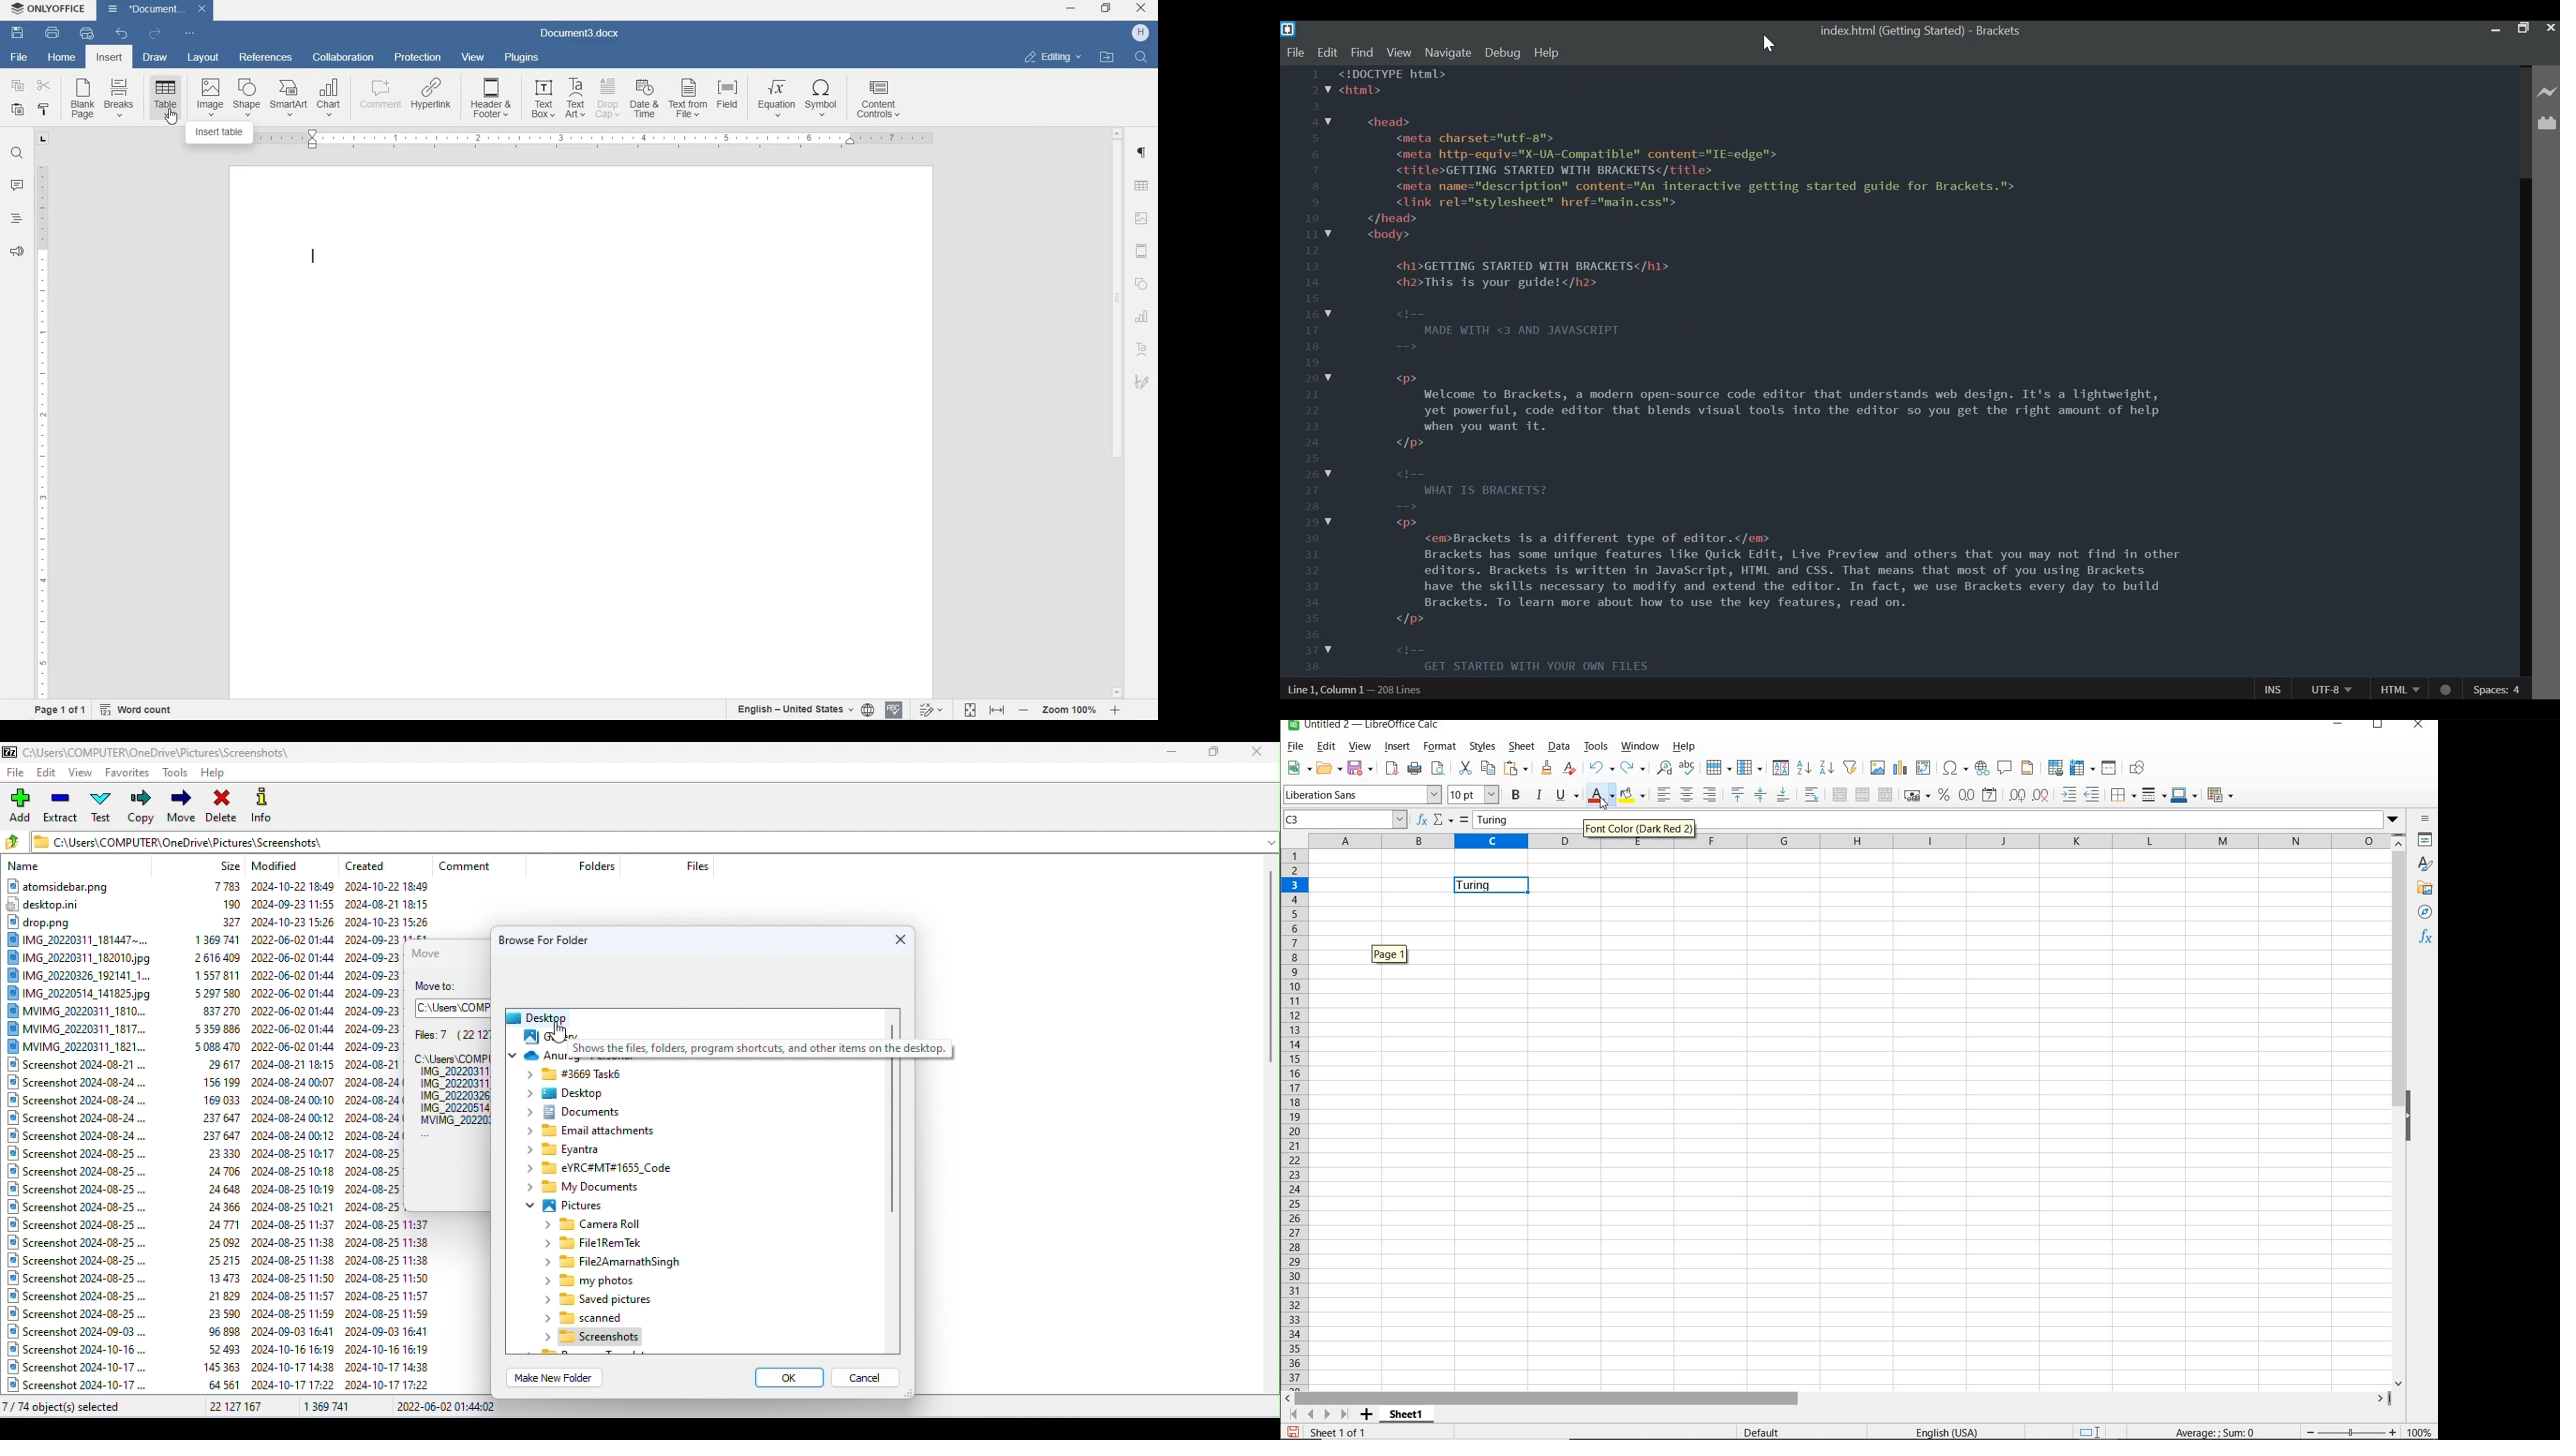 The image size is (2576, 1456). Describe the element at coordinates (1539, 794) in the screenshot. I see `ITALIC` at that location.